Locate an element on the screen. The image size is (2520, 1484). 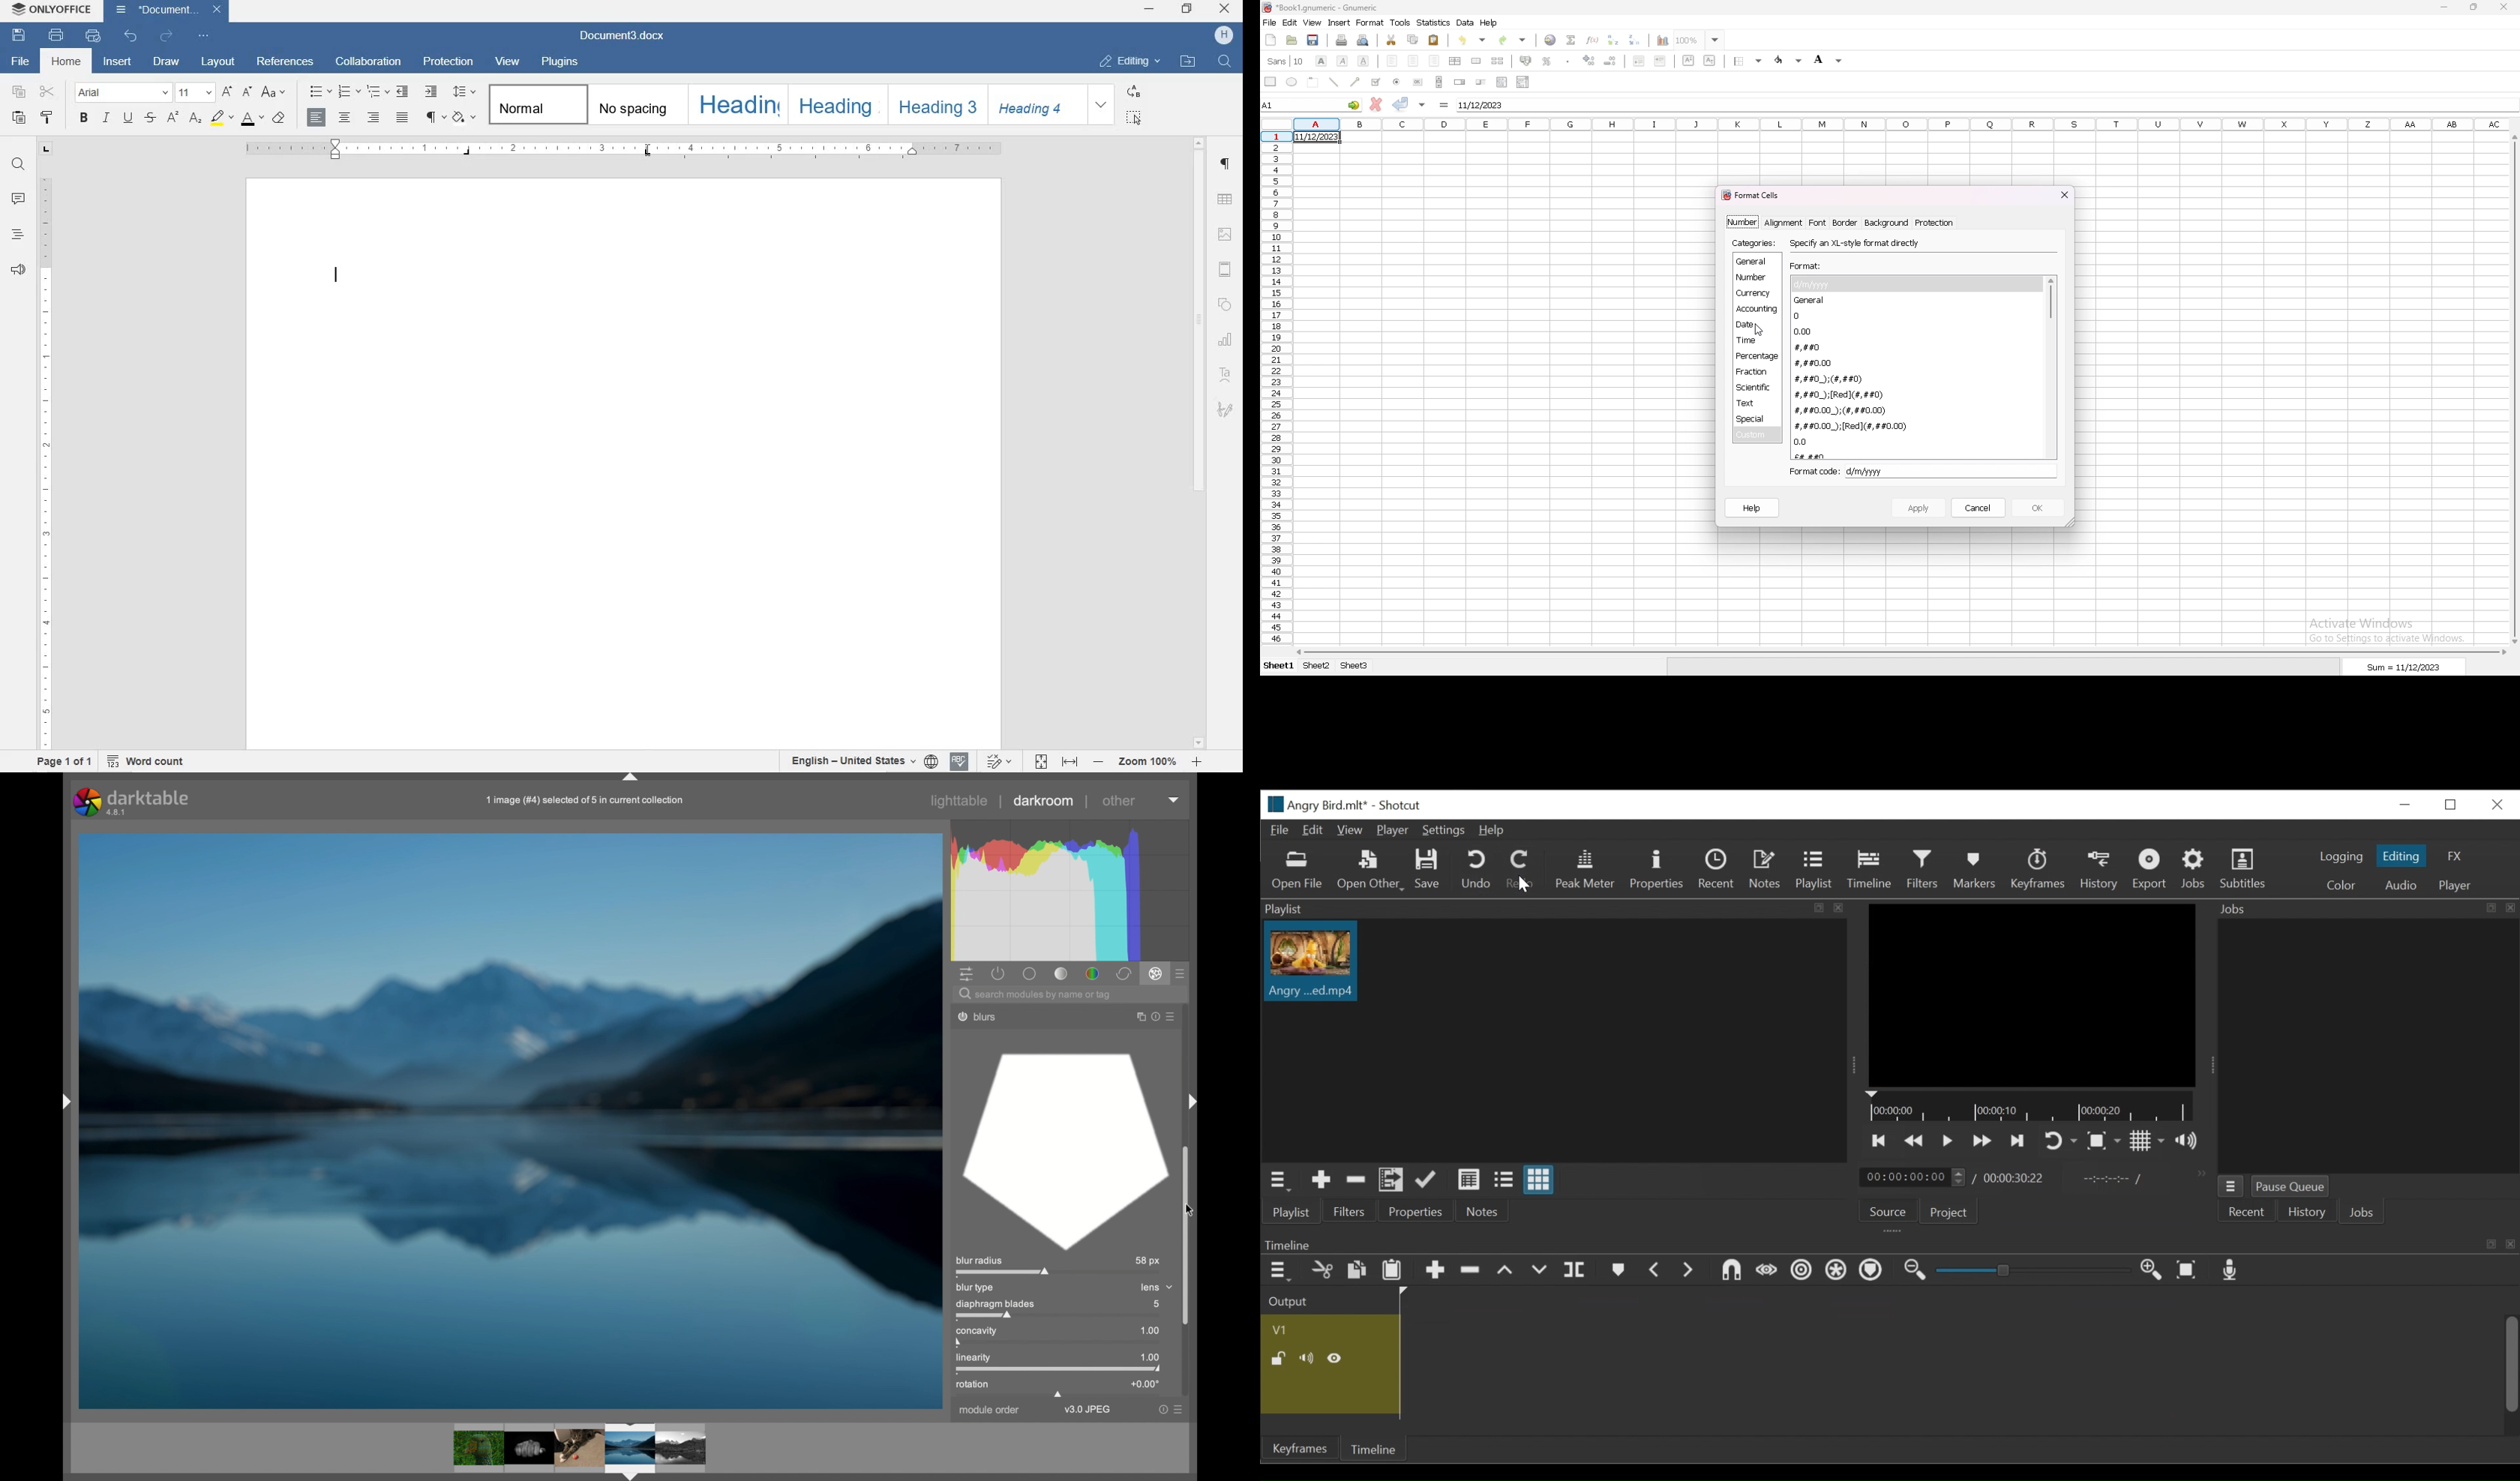
tools is located at coordinates (1400, 23).